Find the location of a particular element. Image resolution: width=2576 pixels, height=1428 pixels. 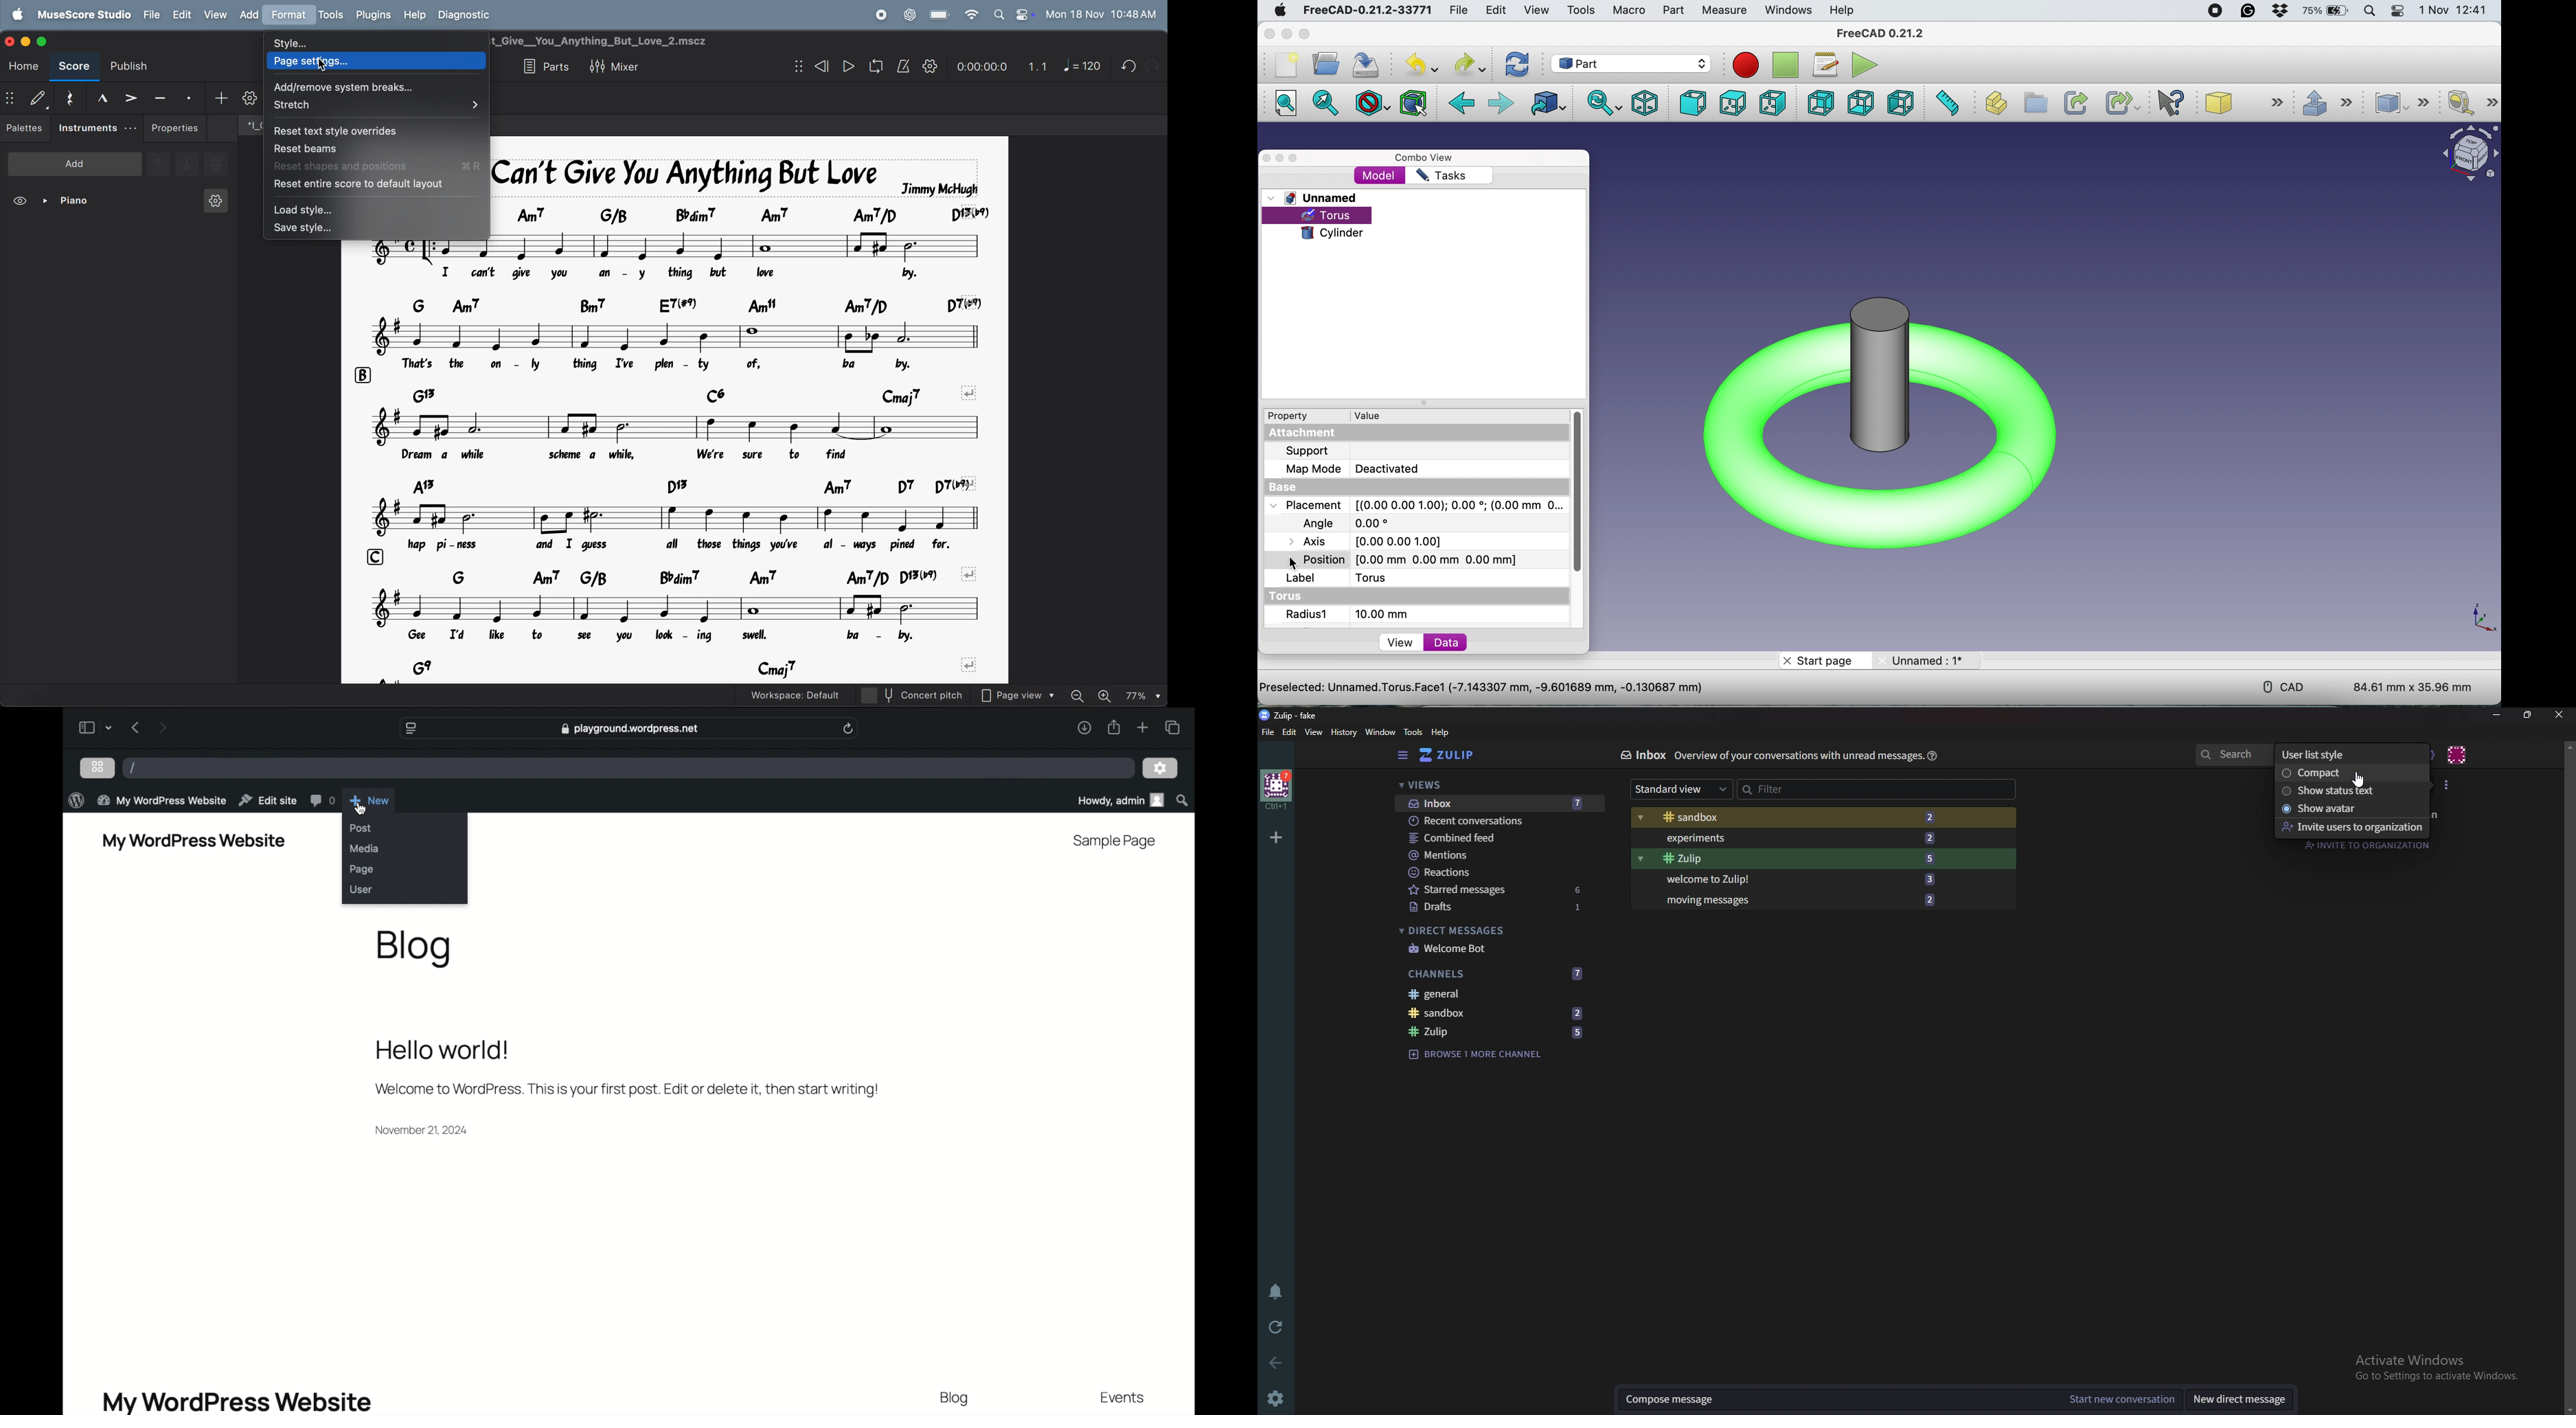

Zulip is located at coordinates (1496, 1033).